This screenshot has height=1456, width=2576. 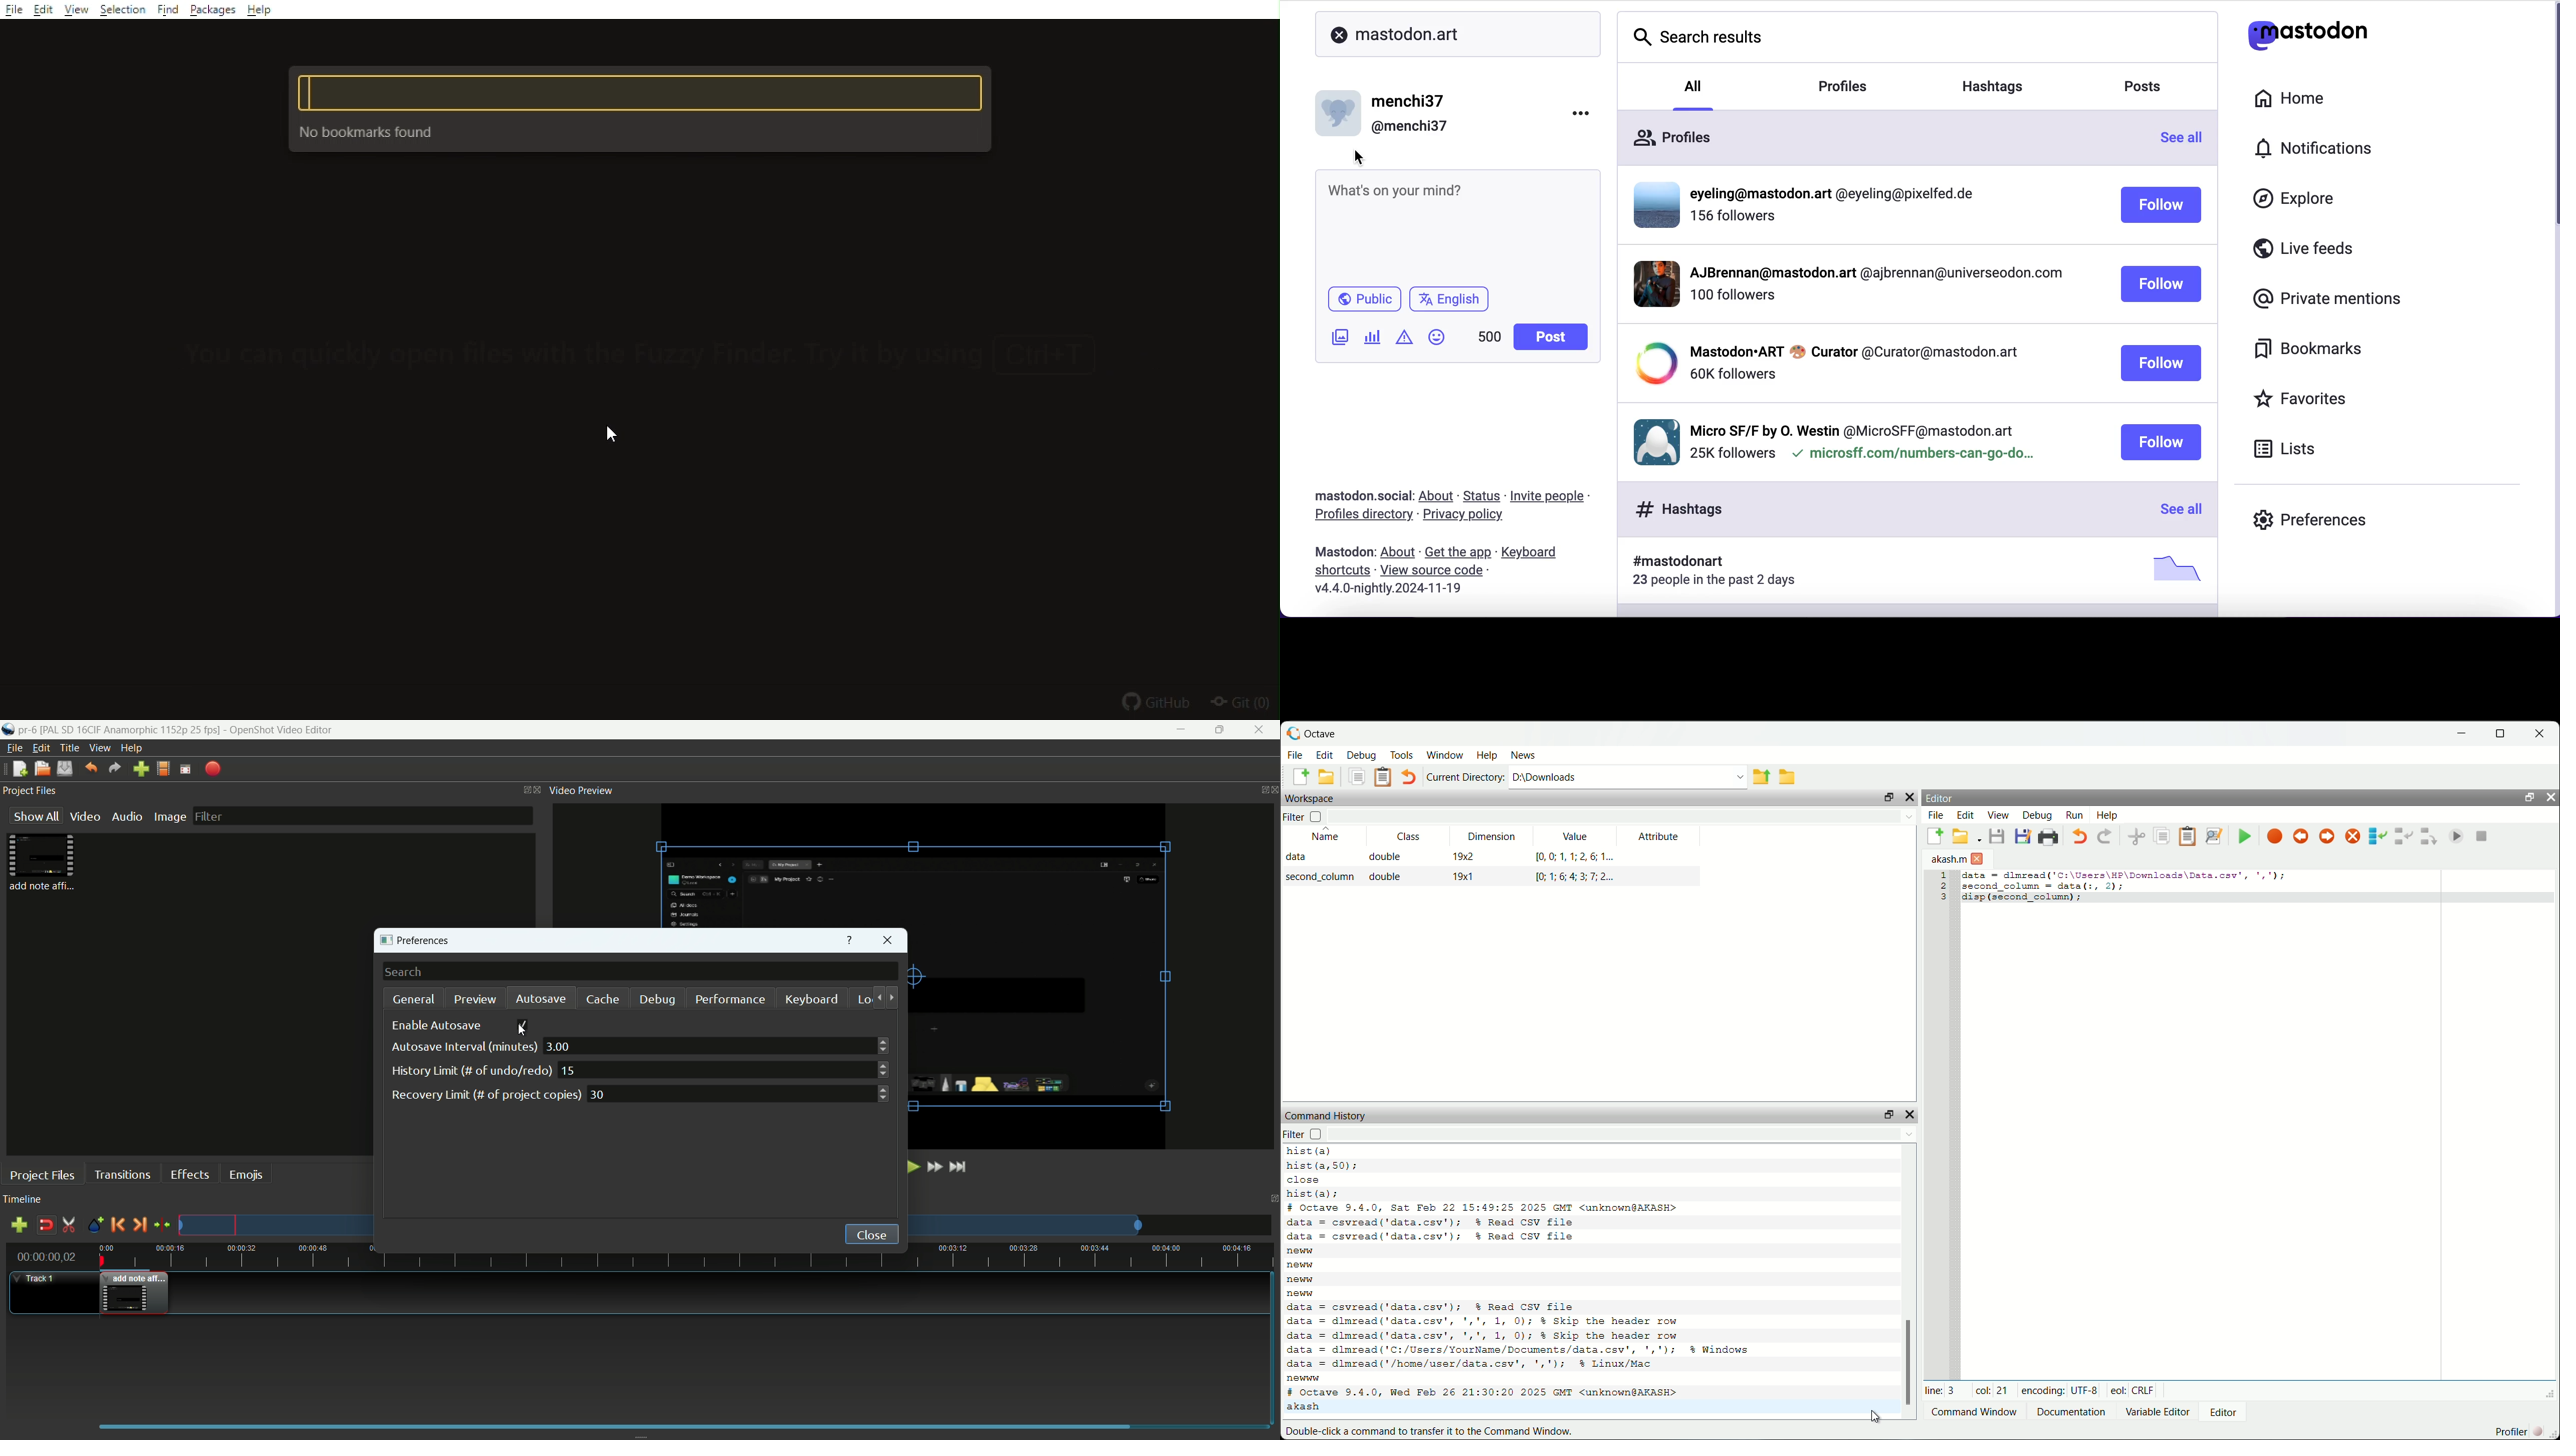 I want to click on follow, so click(x=2161, y=443).